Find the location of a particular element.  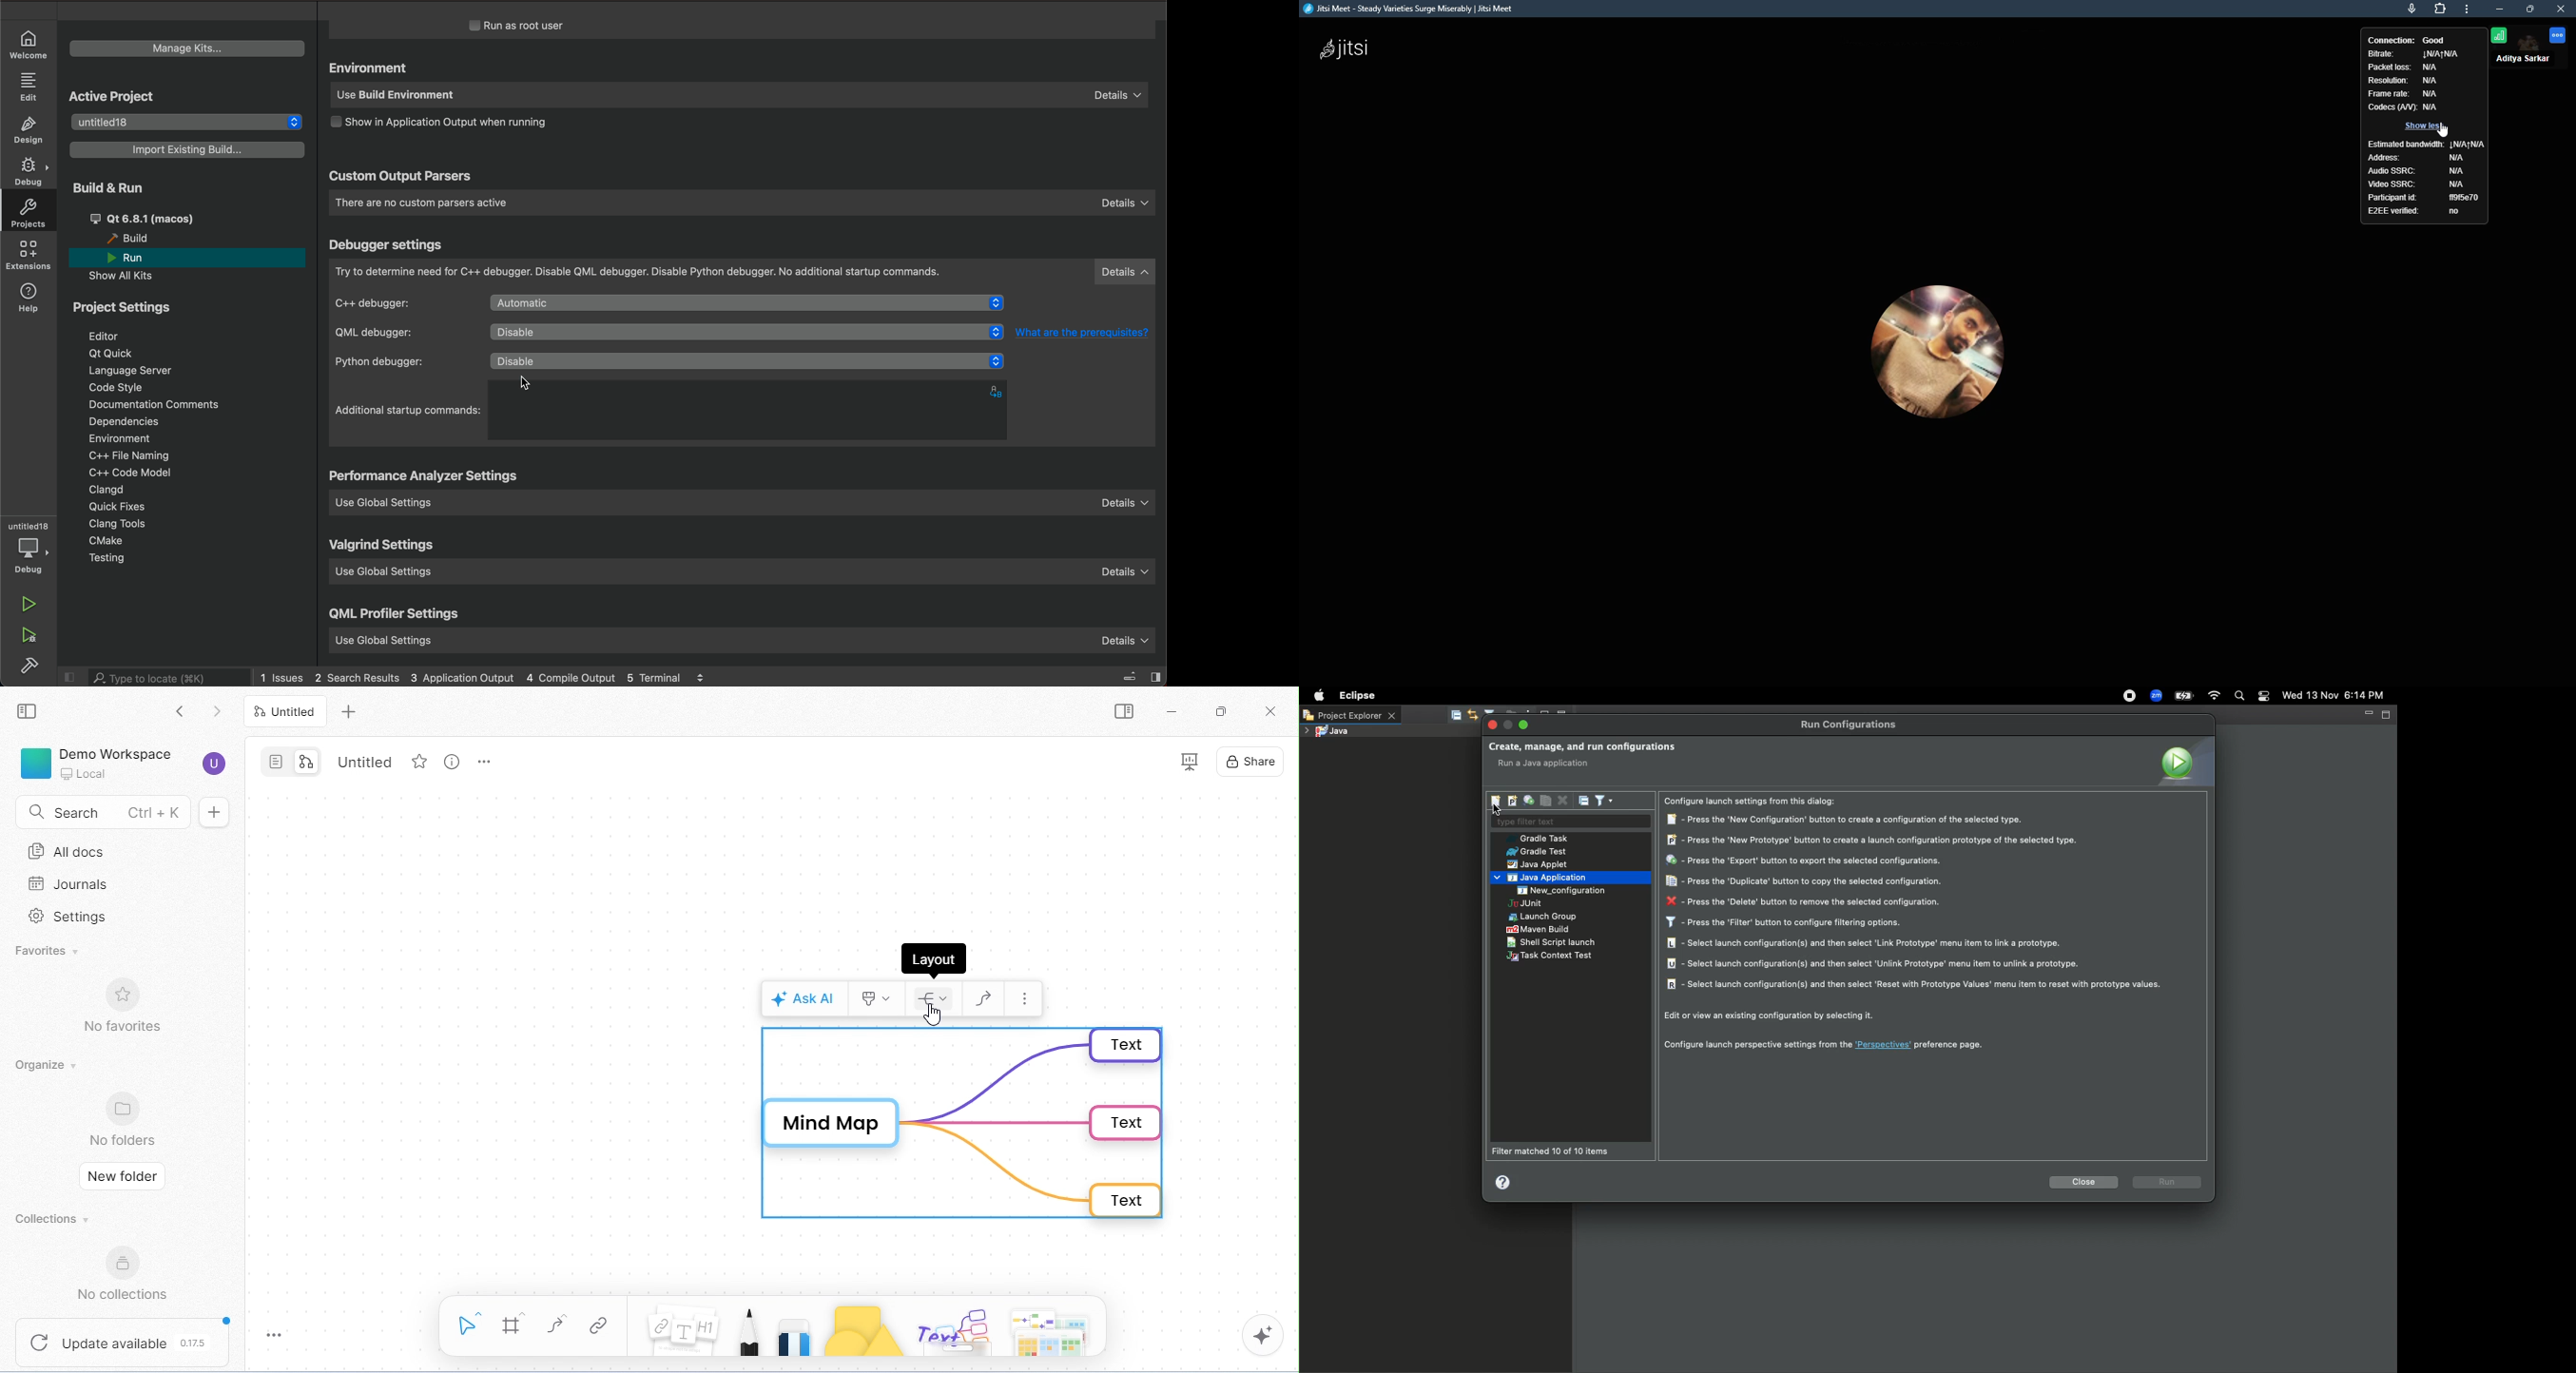

search is located at coordinates (98, 813).